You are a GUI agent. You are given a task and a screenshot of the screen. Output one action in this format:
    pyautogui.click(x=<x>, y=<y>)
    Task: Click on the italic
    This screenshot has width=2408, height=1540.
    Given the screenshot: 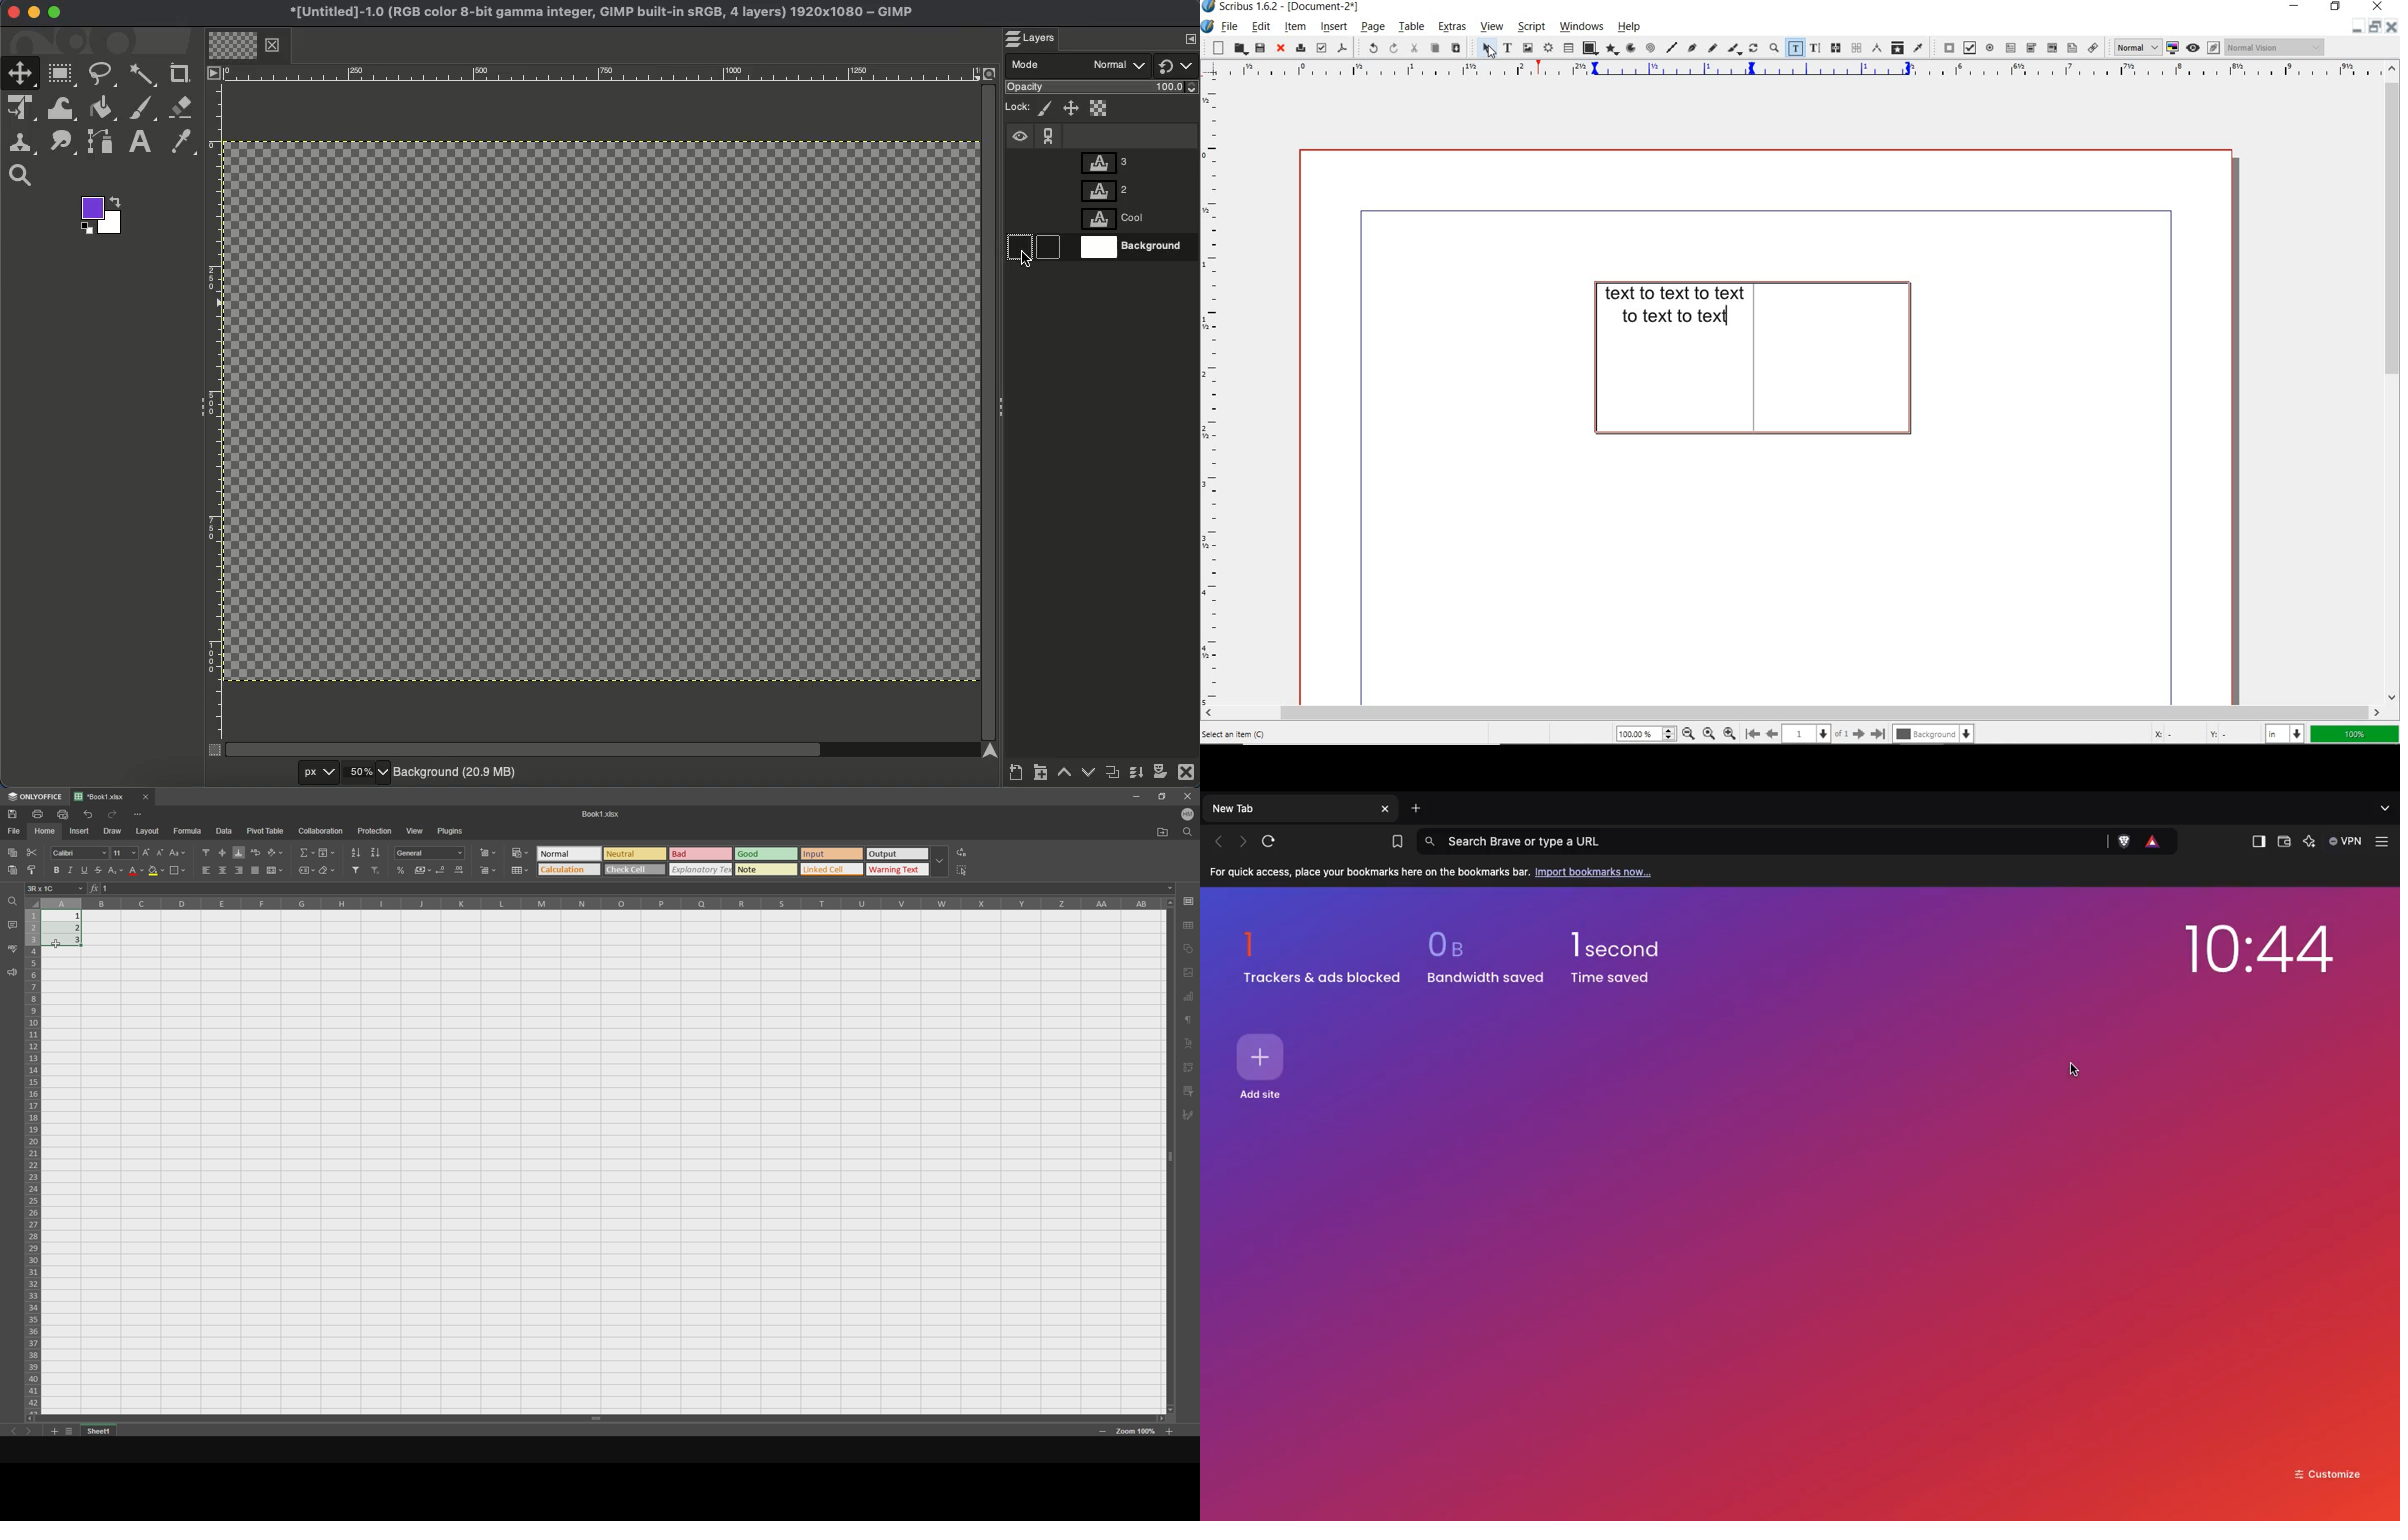 What is the action you would take?
    pyautogui.click(x=71, y=869)
    